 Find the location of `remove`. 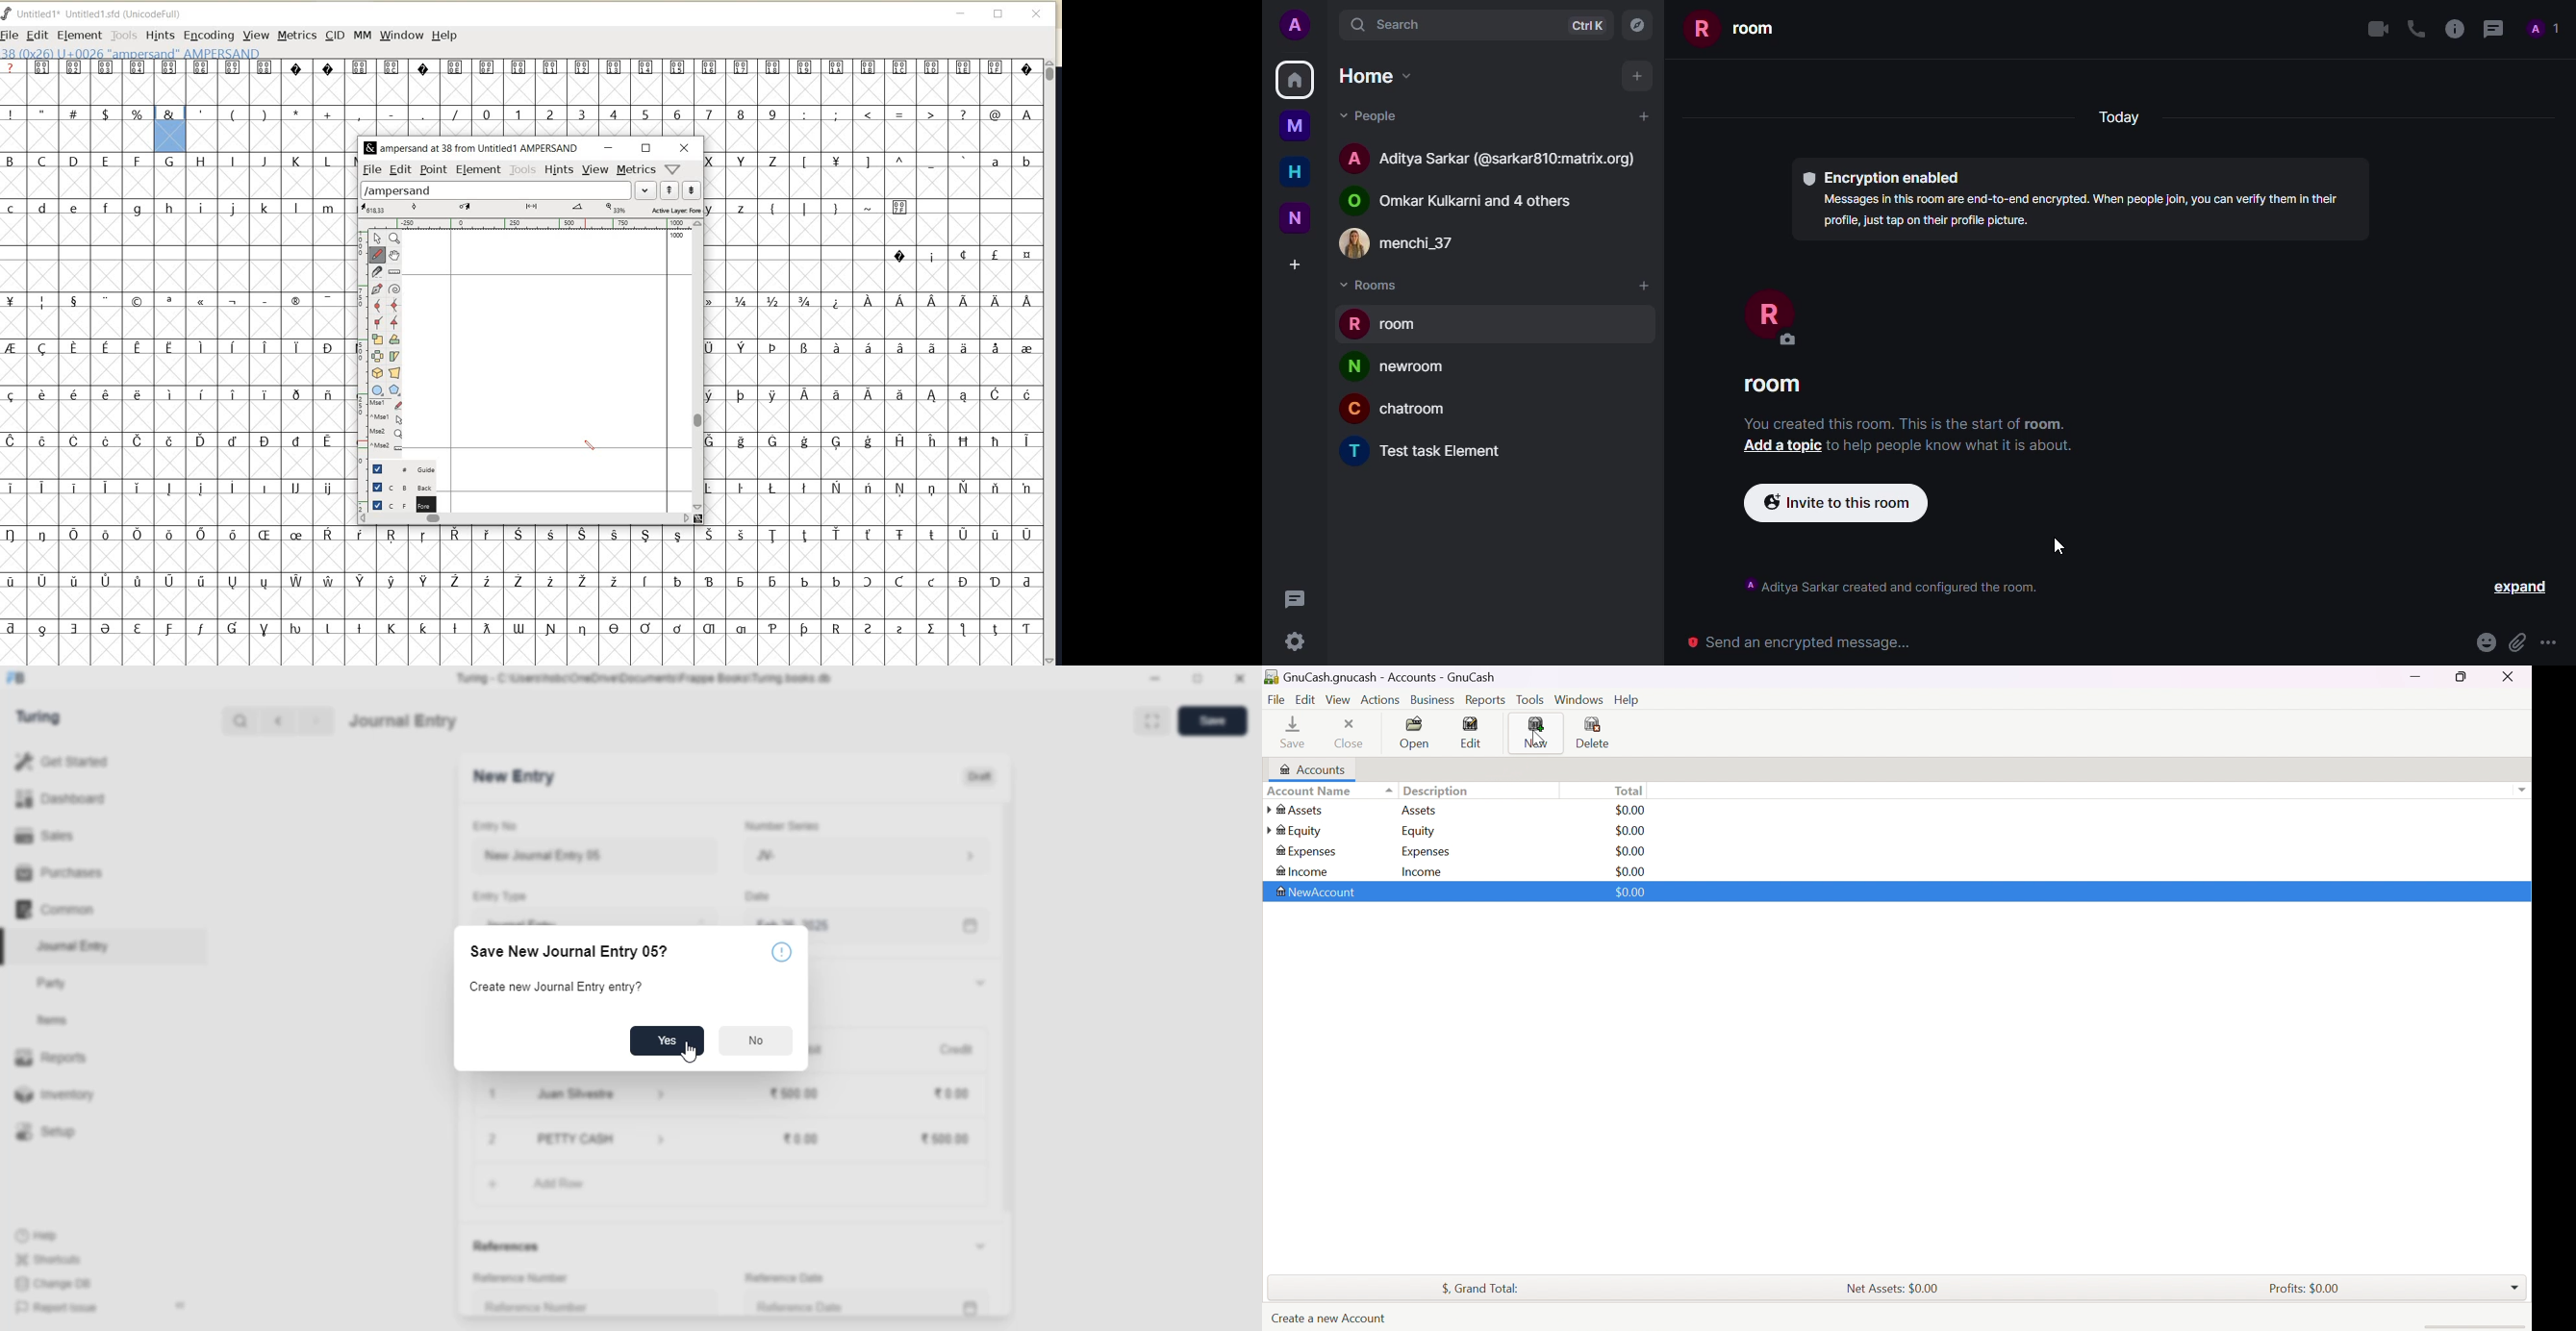

remove is located at coordinates (494, 1141).